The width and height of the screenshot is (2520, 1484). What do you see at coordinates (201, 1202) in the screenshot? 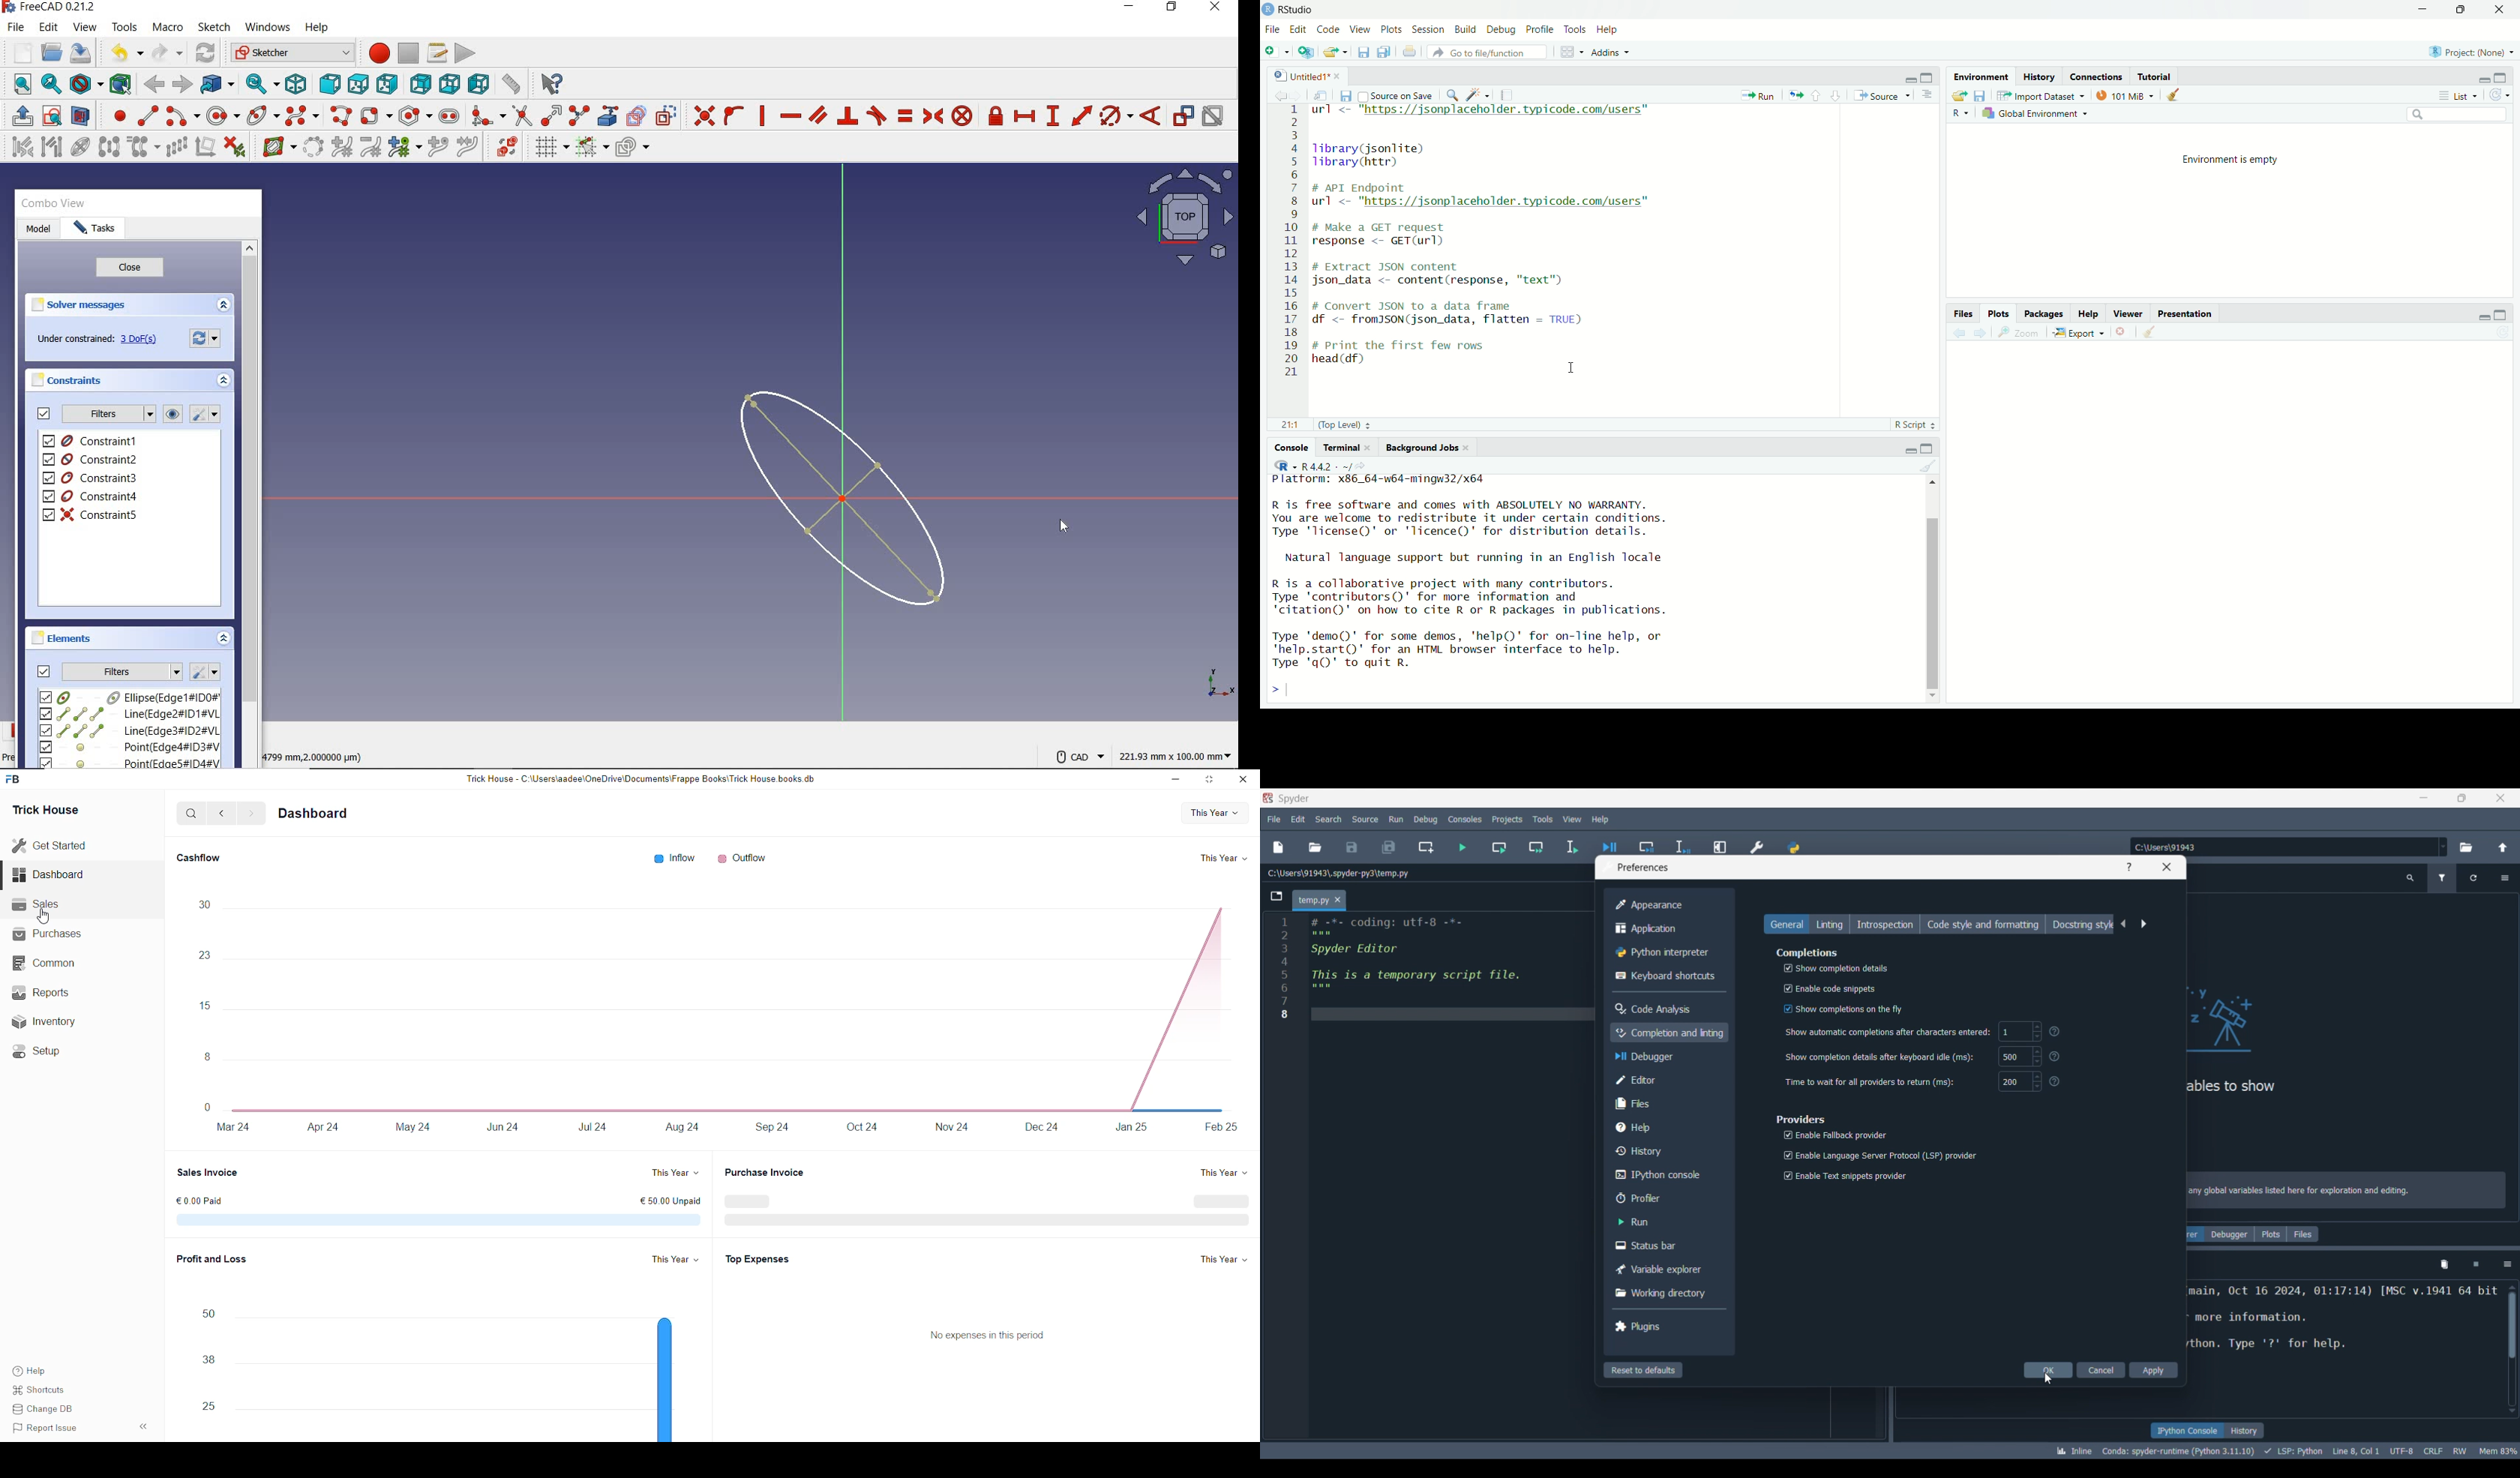
I see `€ 0.9 EUR paid` at bounding box center [201, 1202].